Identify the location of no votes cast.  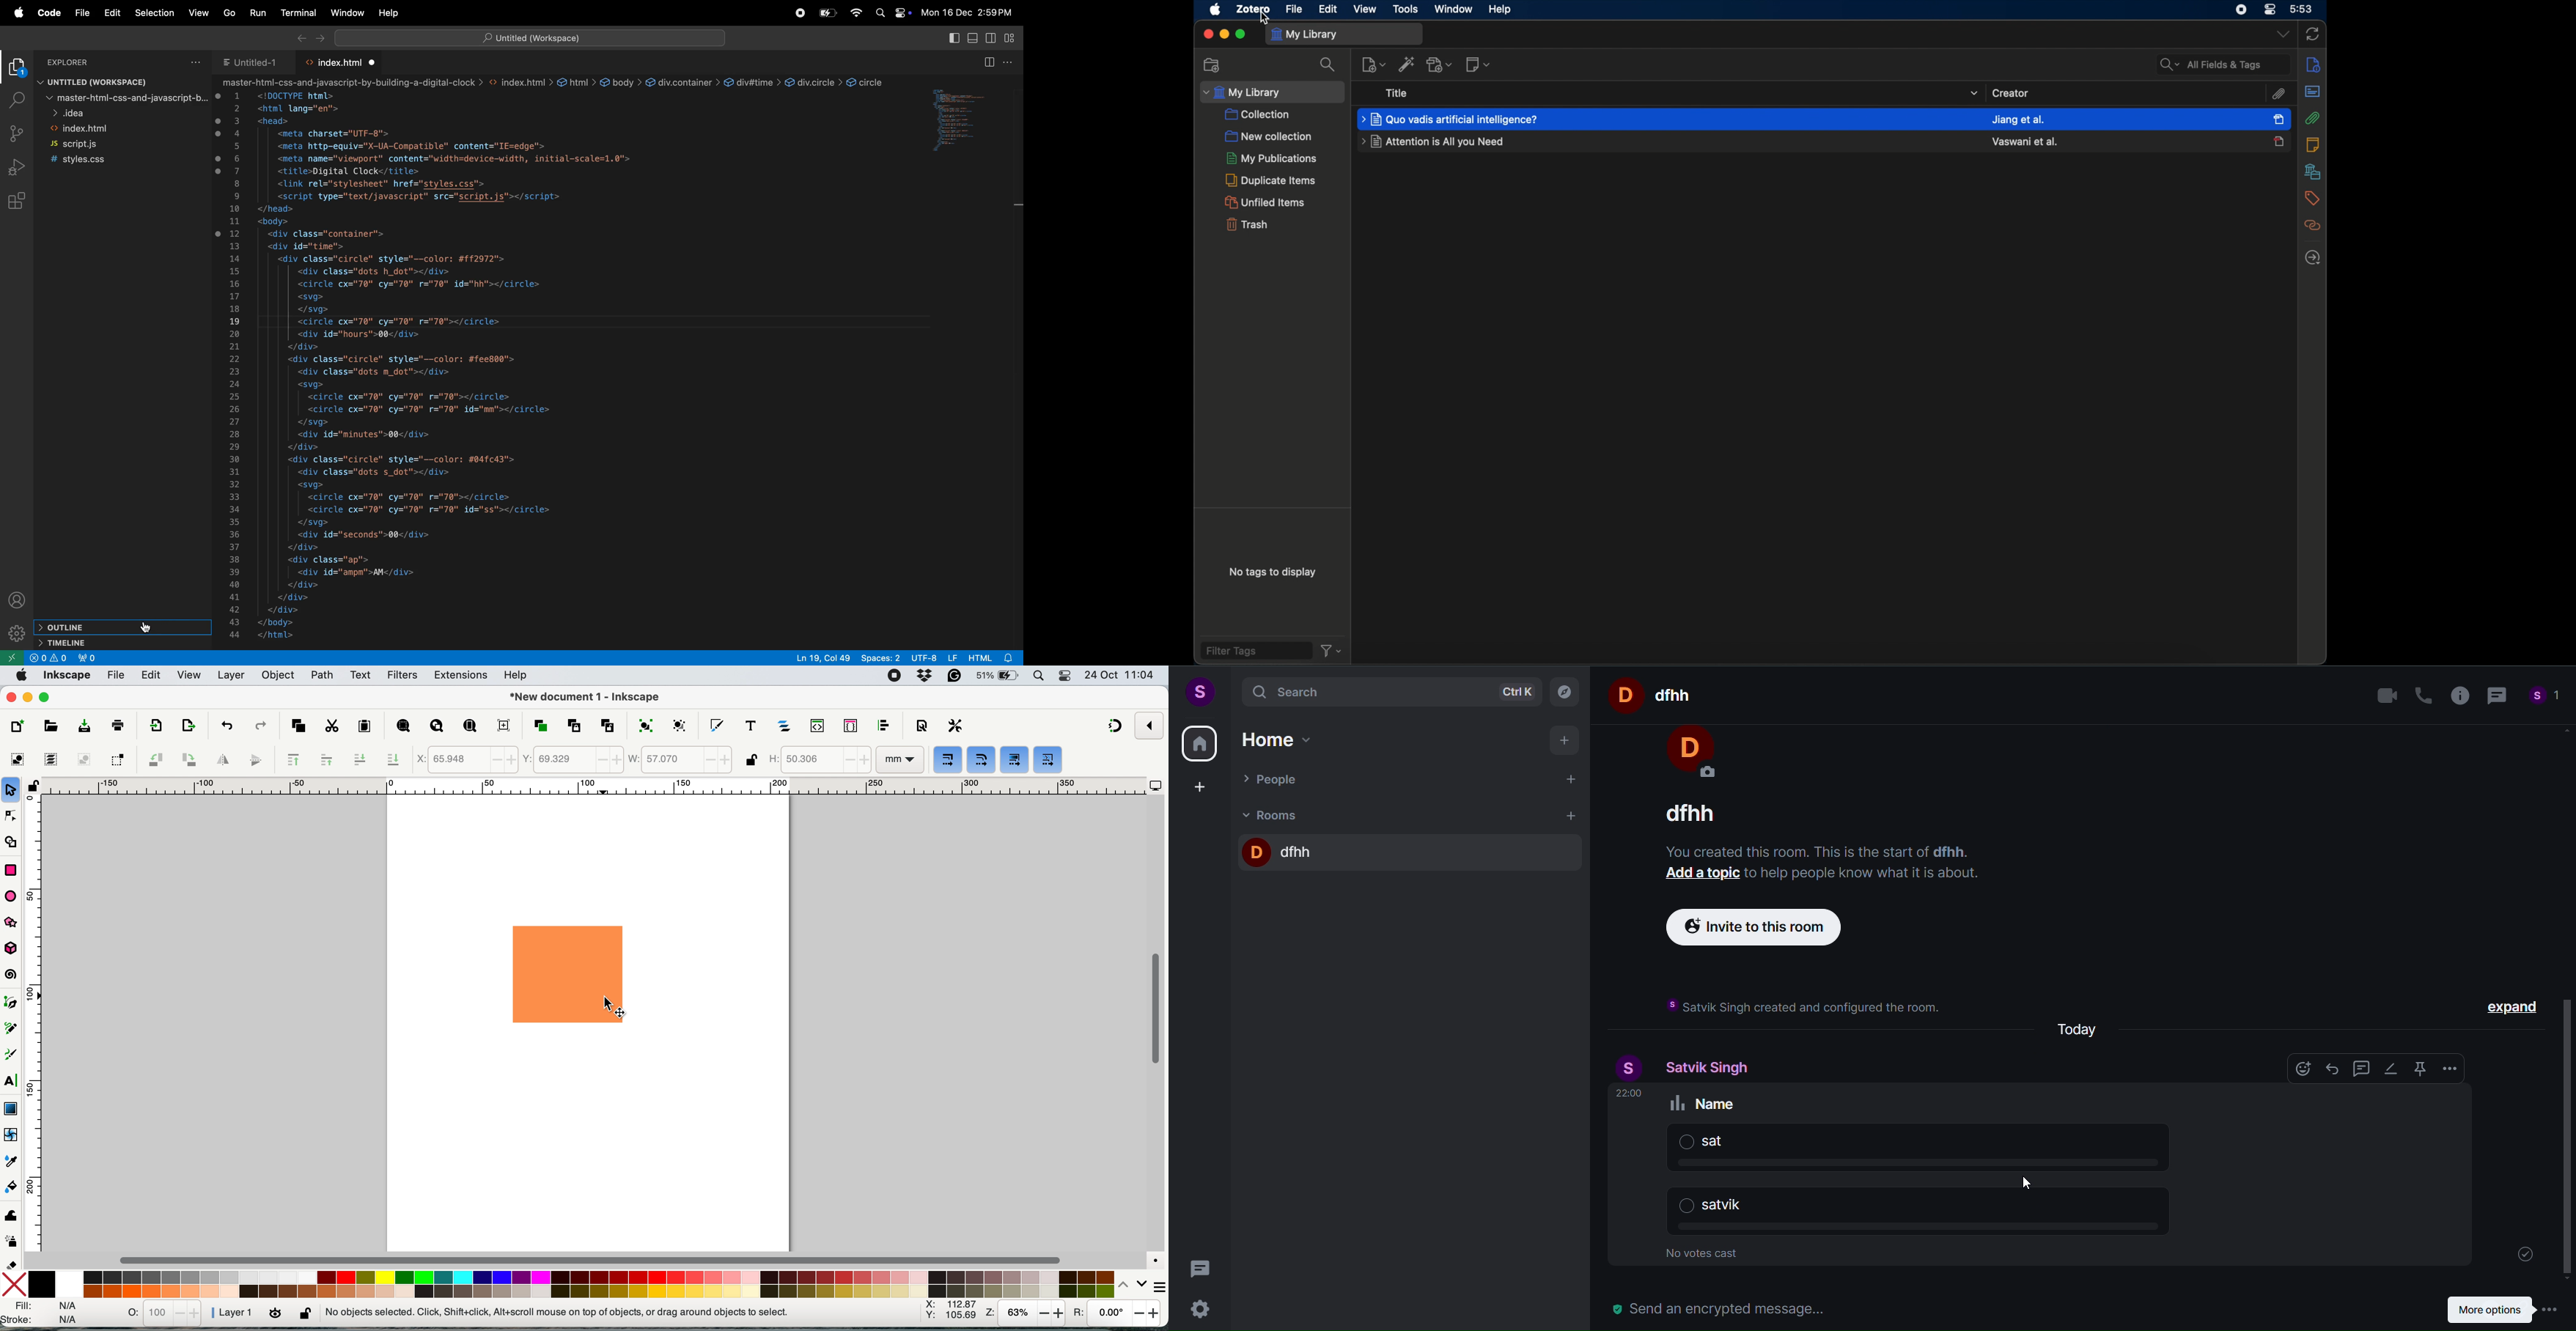
(1706, 1256).